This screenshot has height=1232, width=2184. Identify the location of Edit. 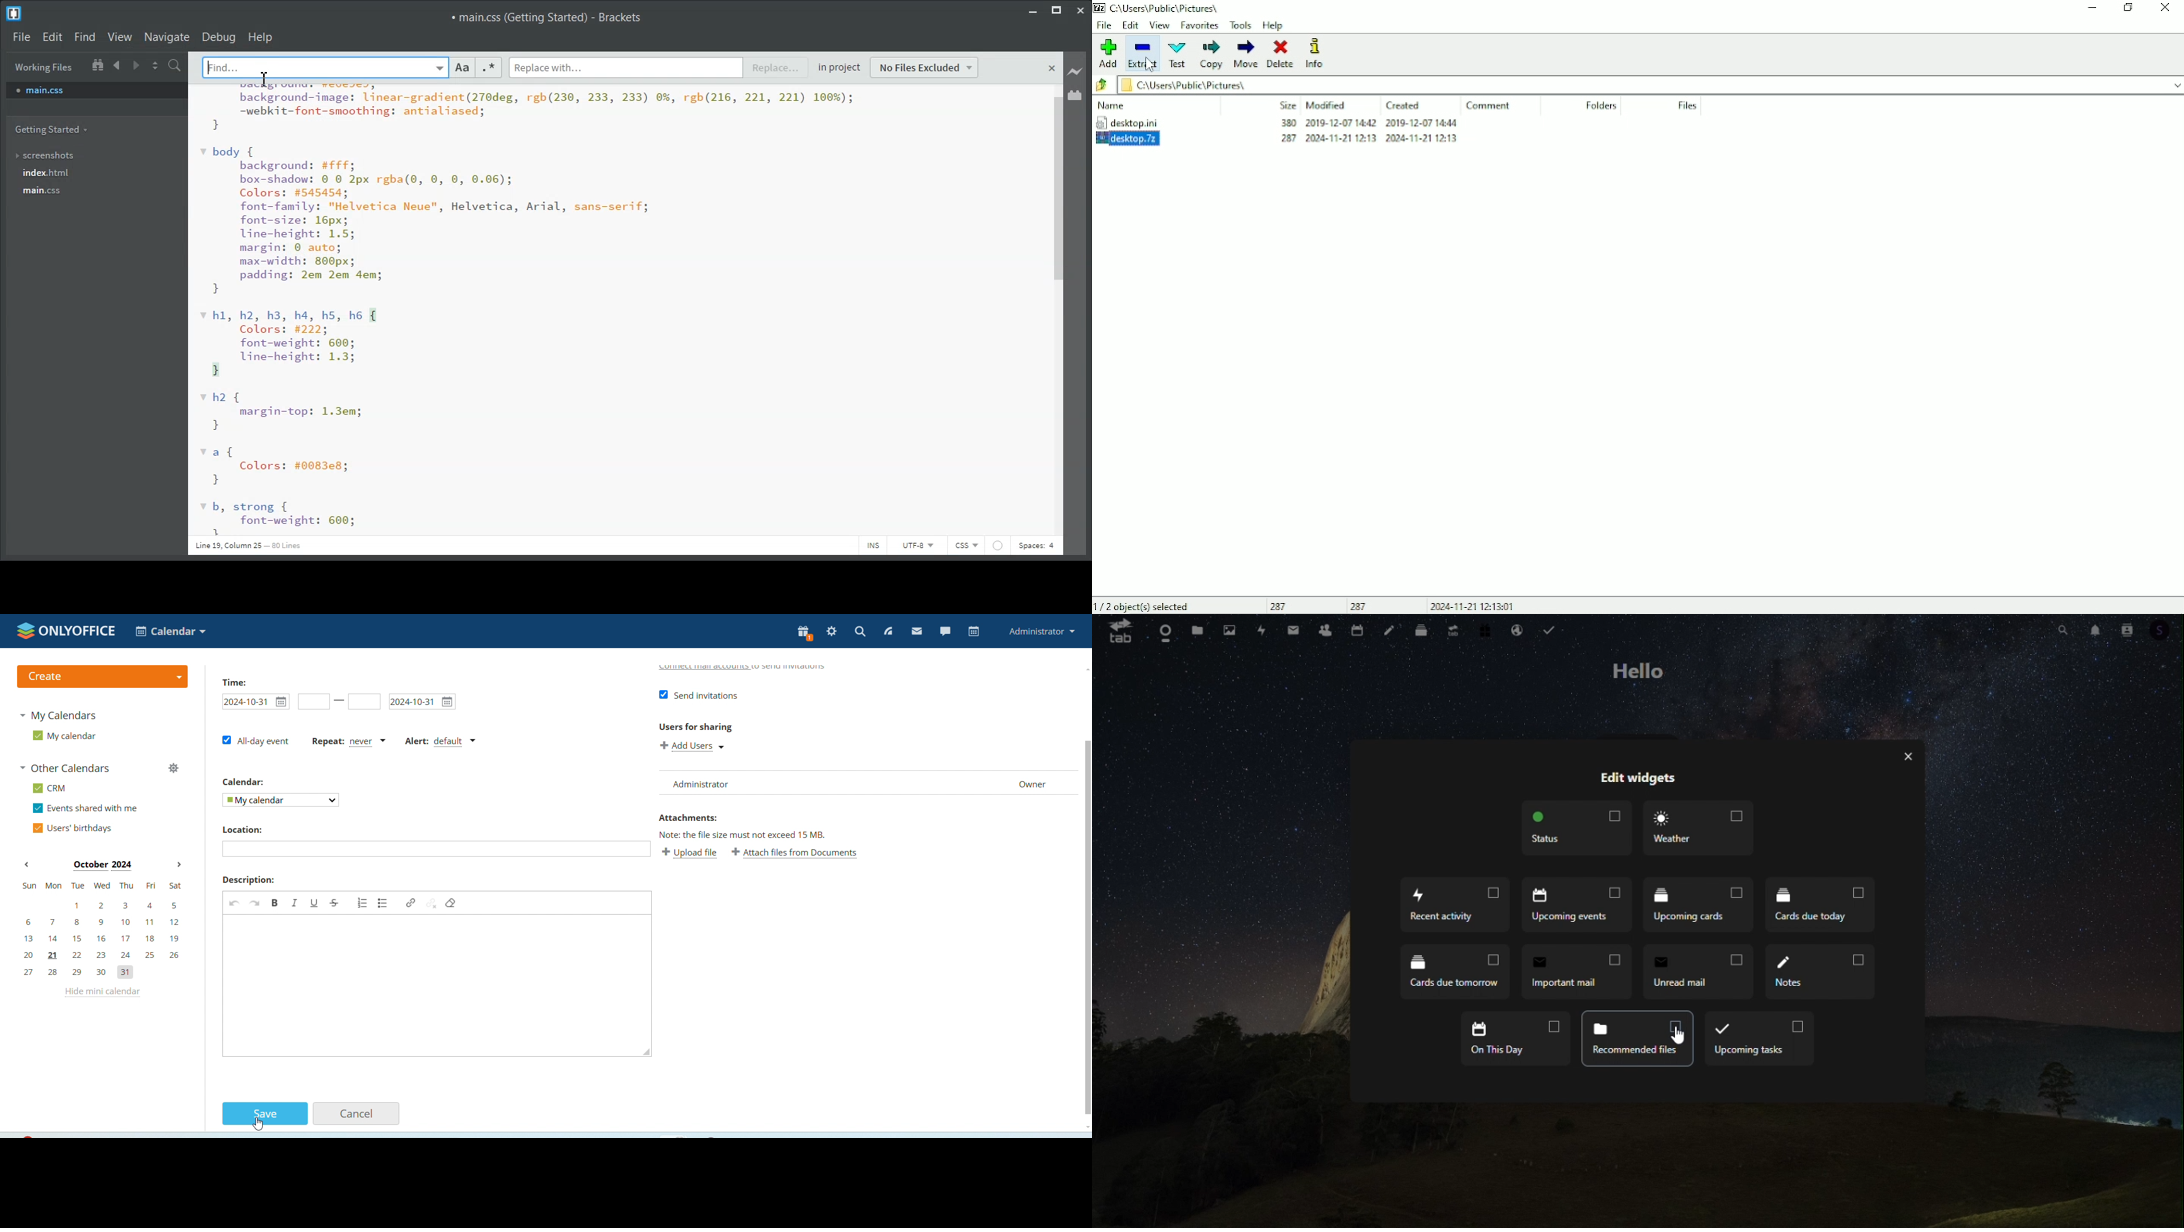
(1131, 25).